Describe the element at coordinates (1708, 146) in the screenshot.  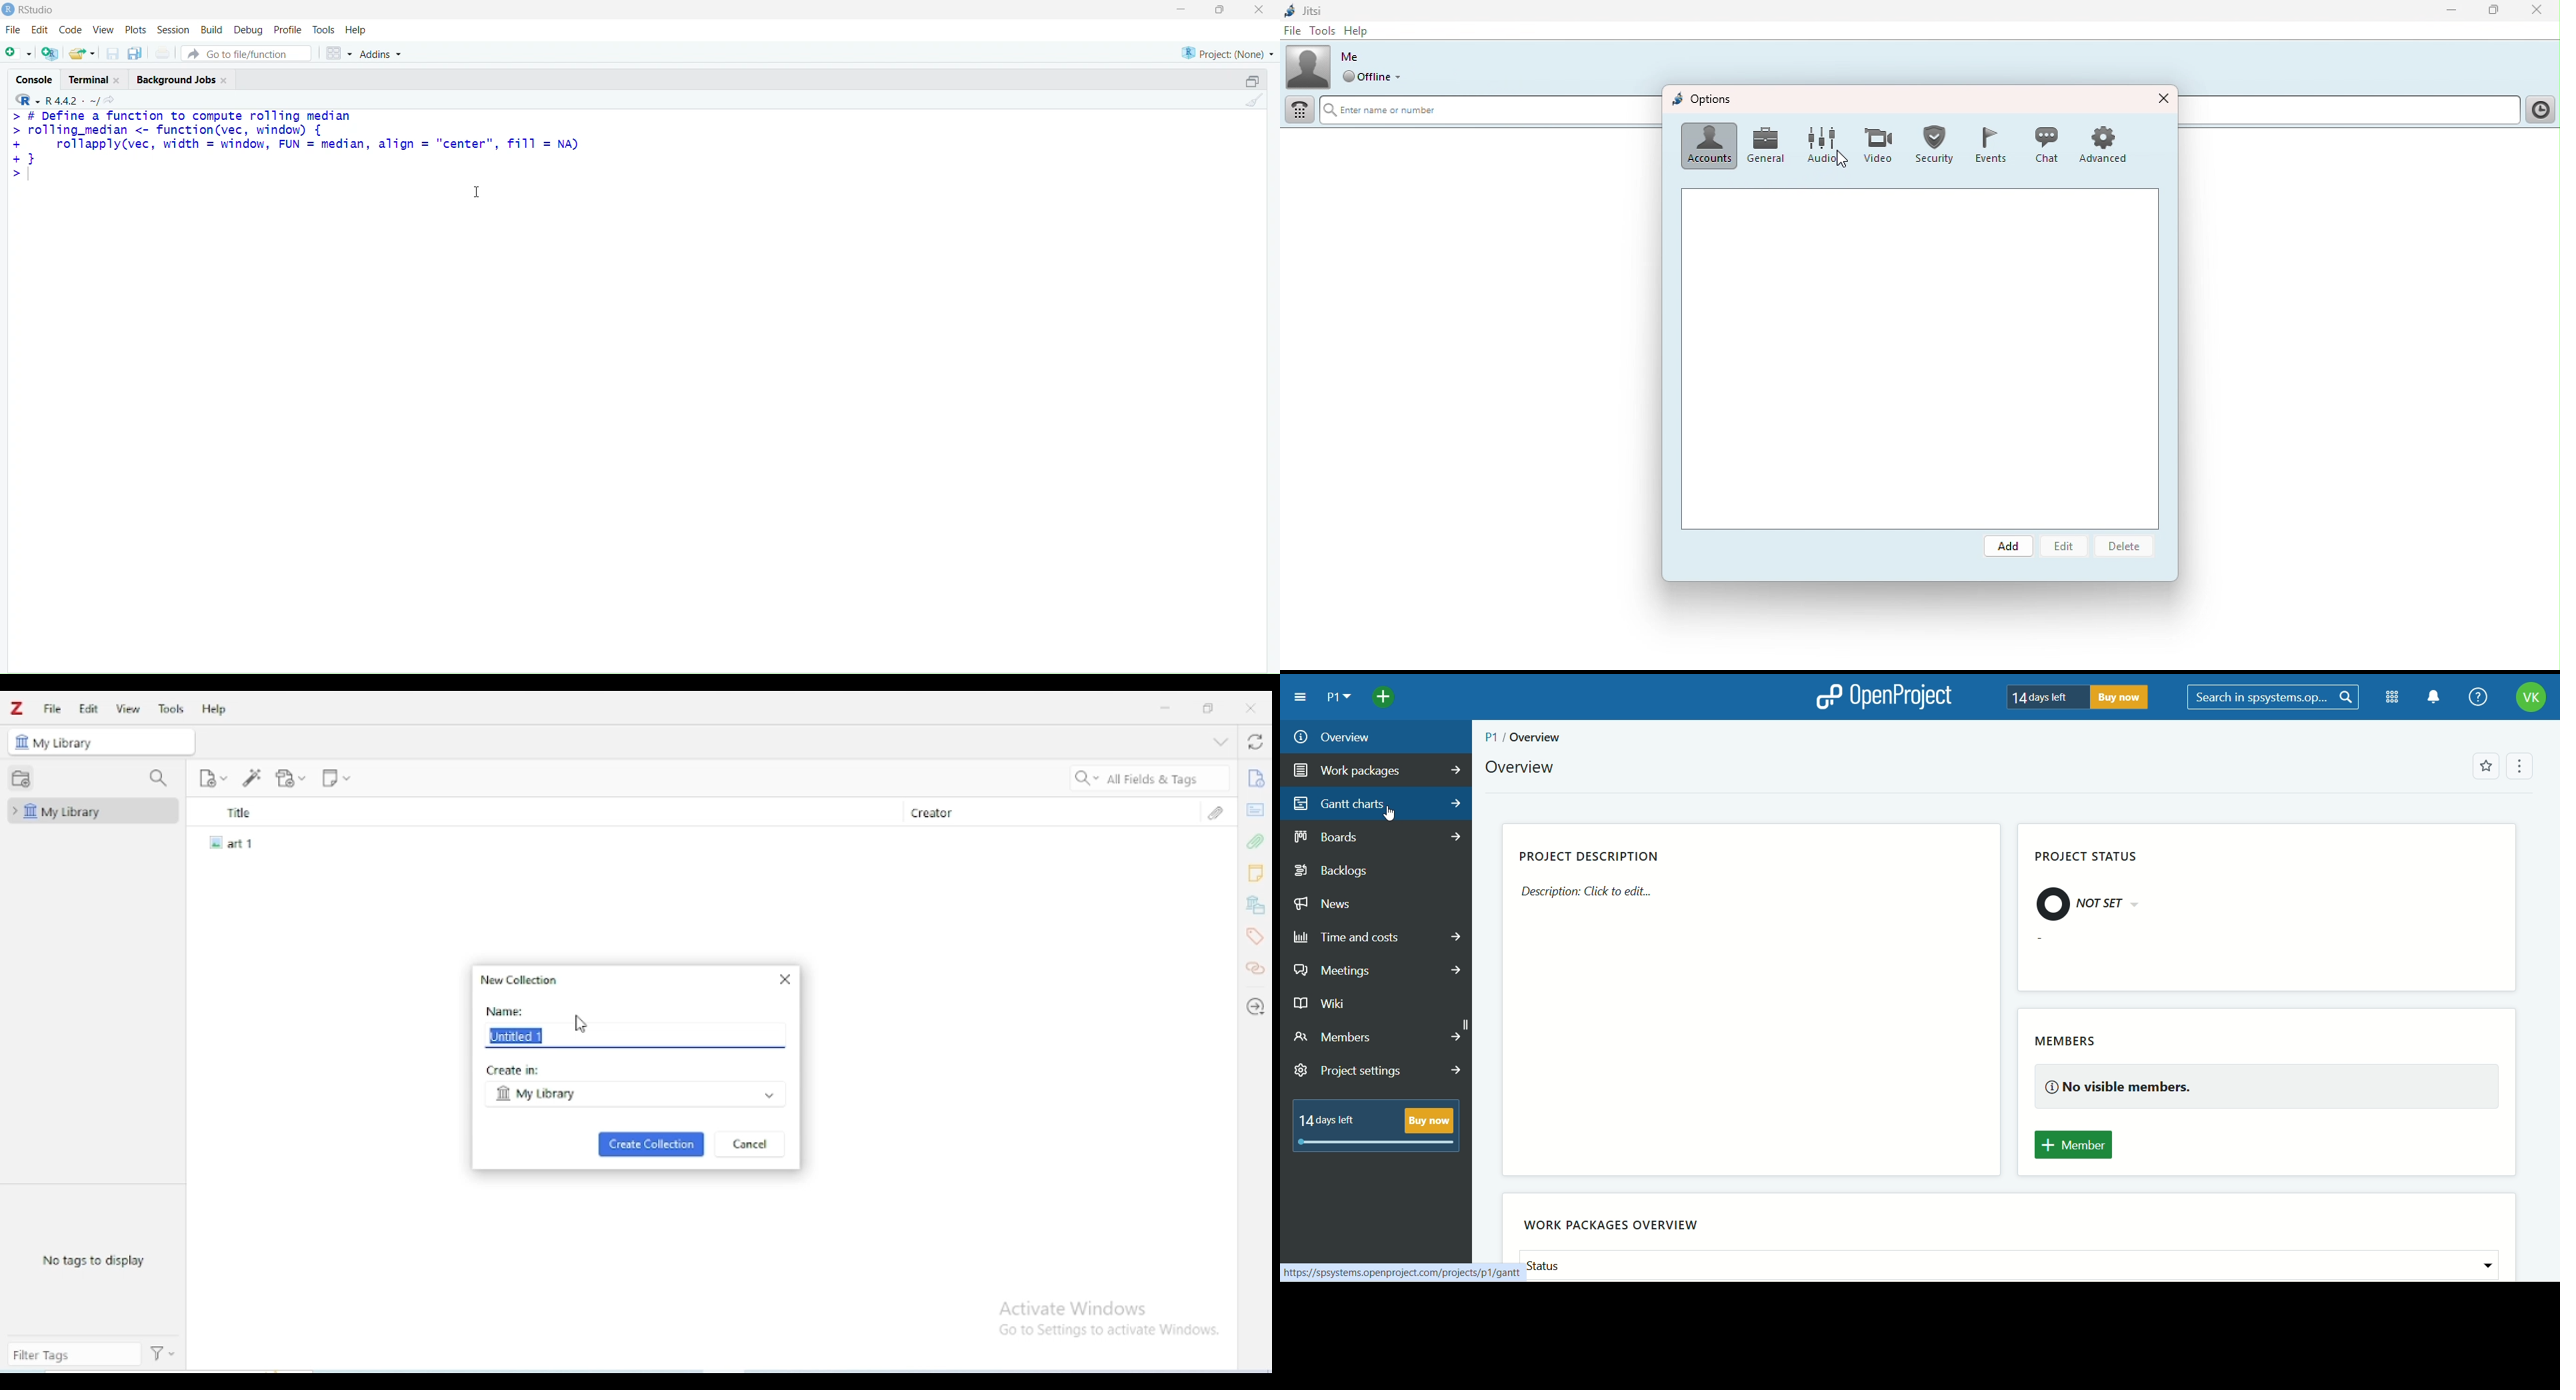
I see `Accounts` at that location.